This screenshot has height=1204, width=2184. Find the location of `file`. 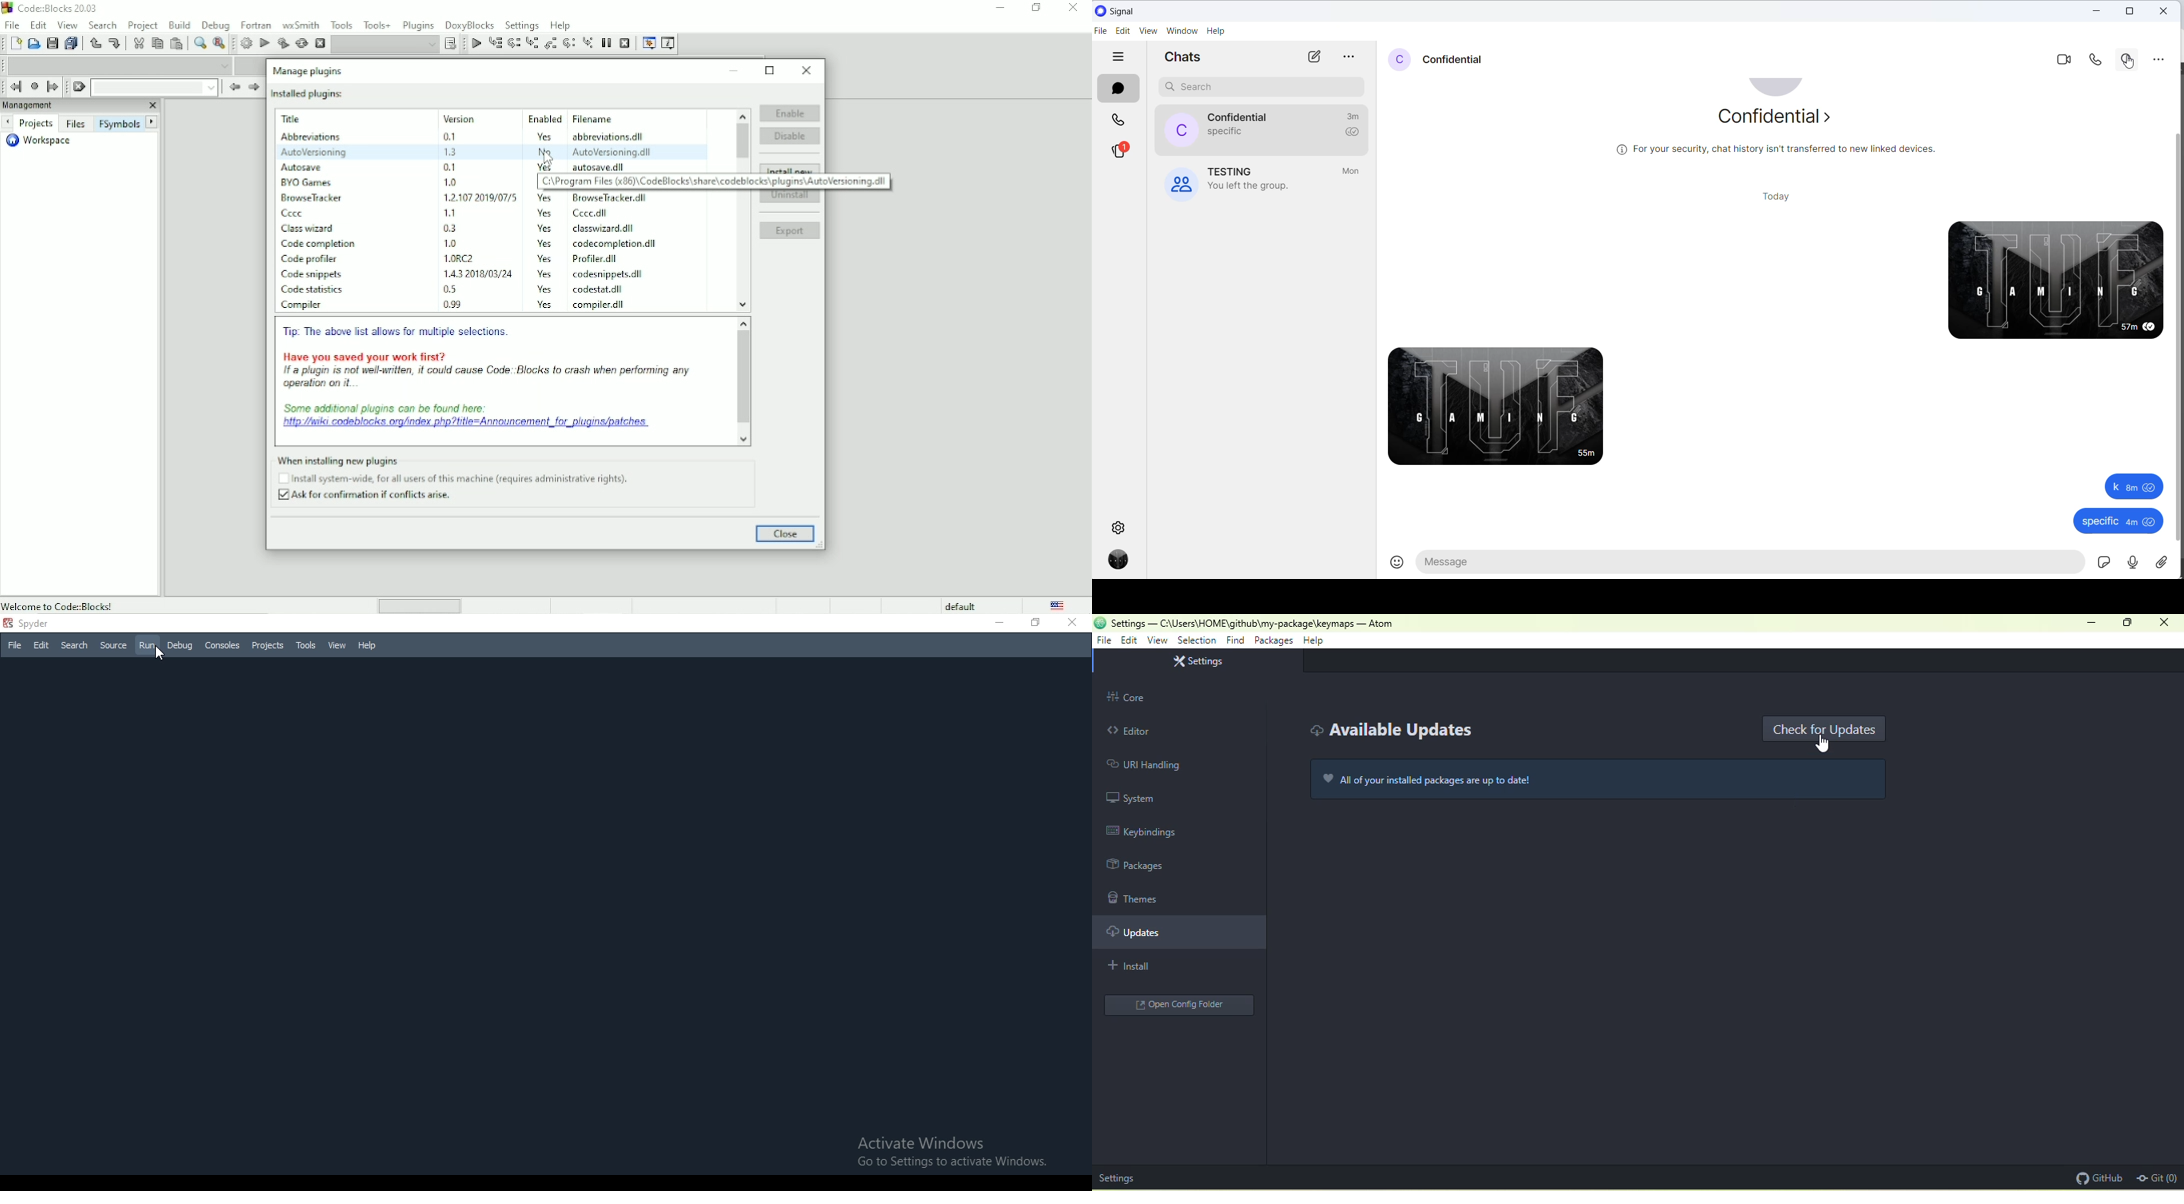

file is located at coordinates (599, 290).